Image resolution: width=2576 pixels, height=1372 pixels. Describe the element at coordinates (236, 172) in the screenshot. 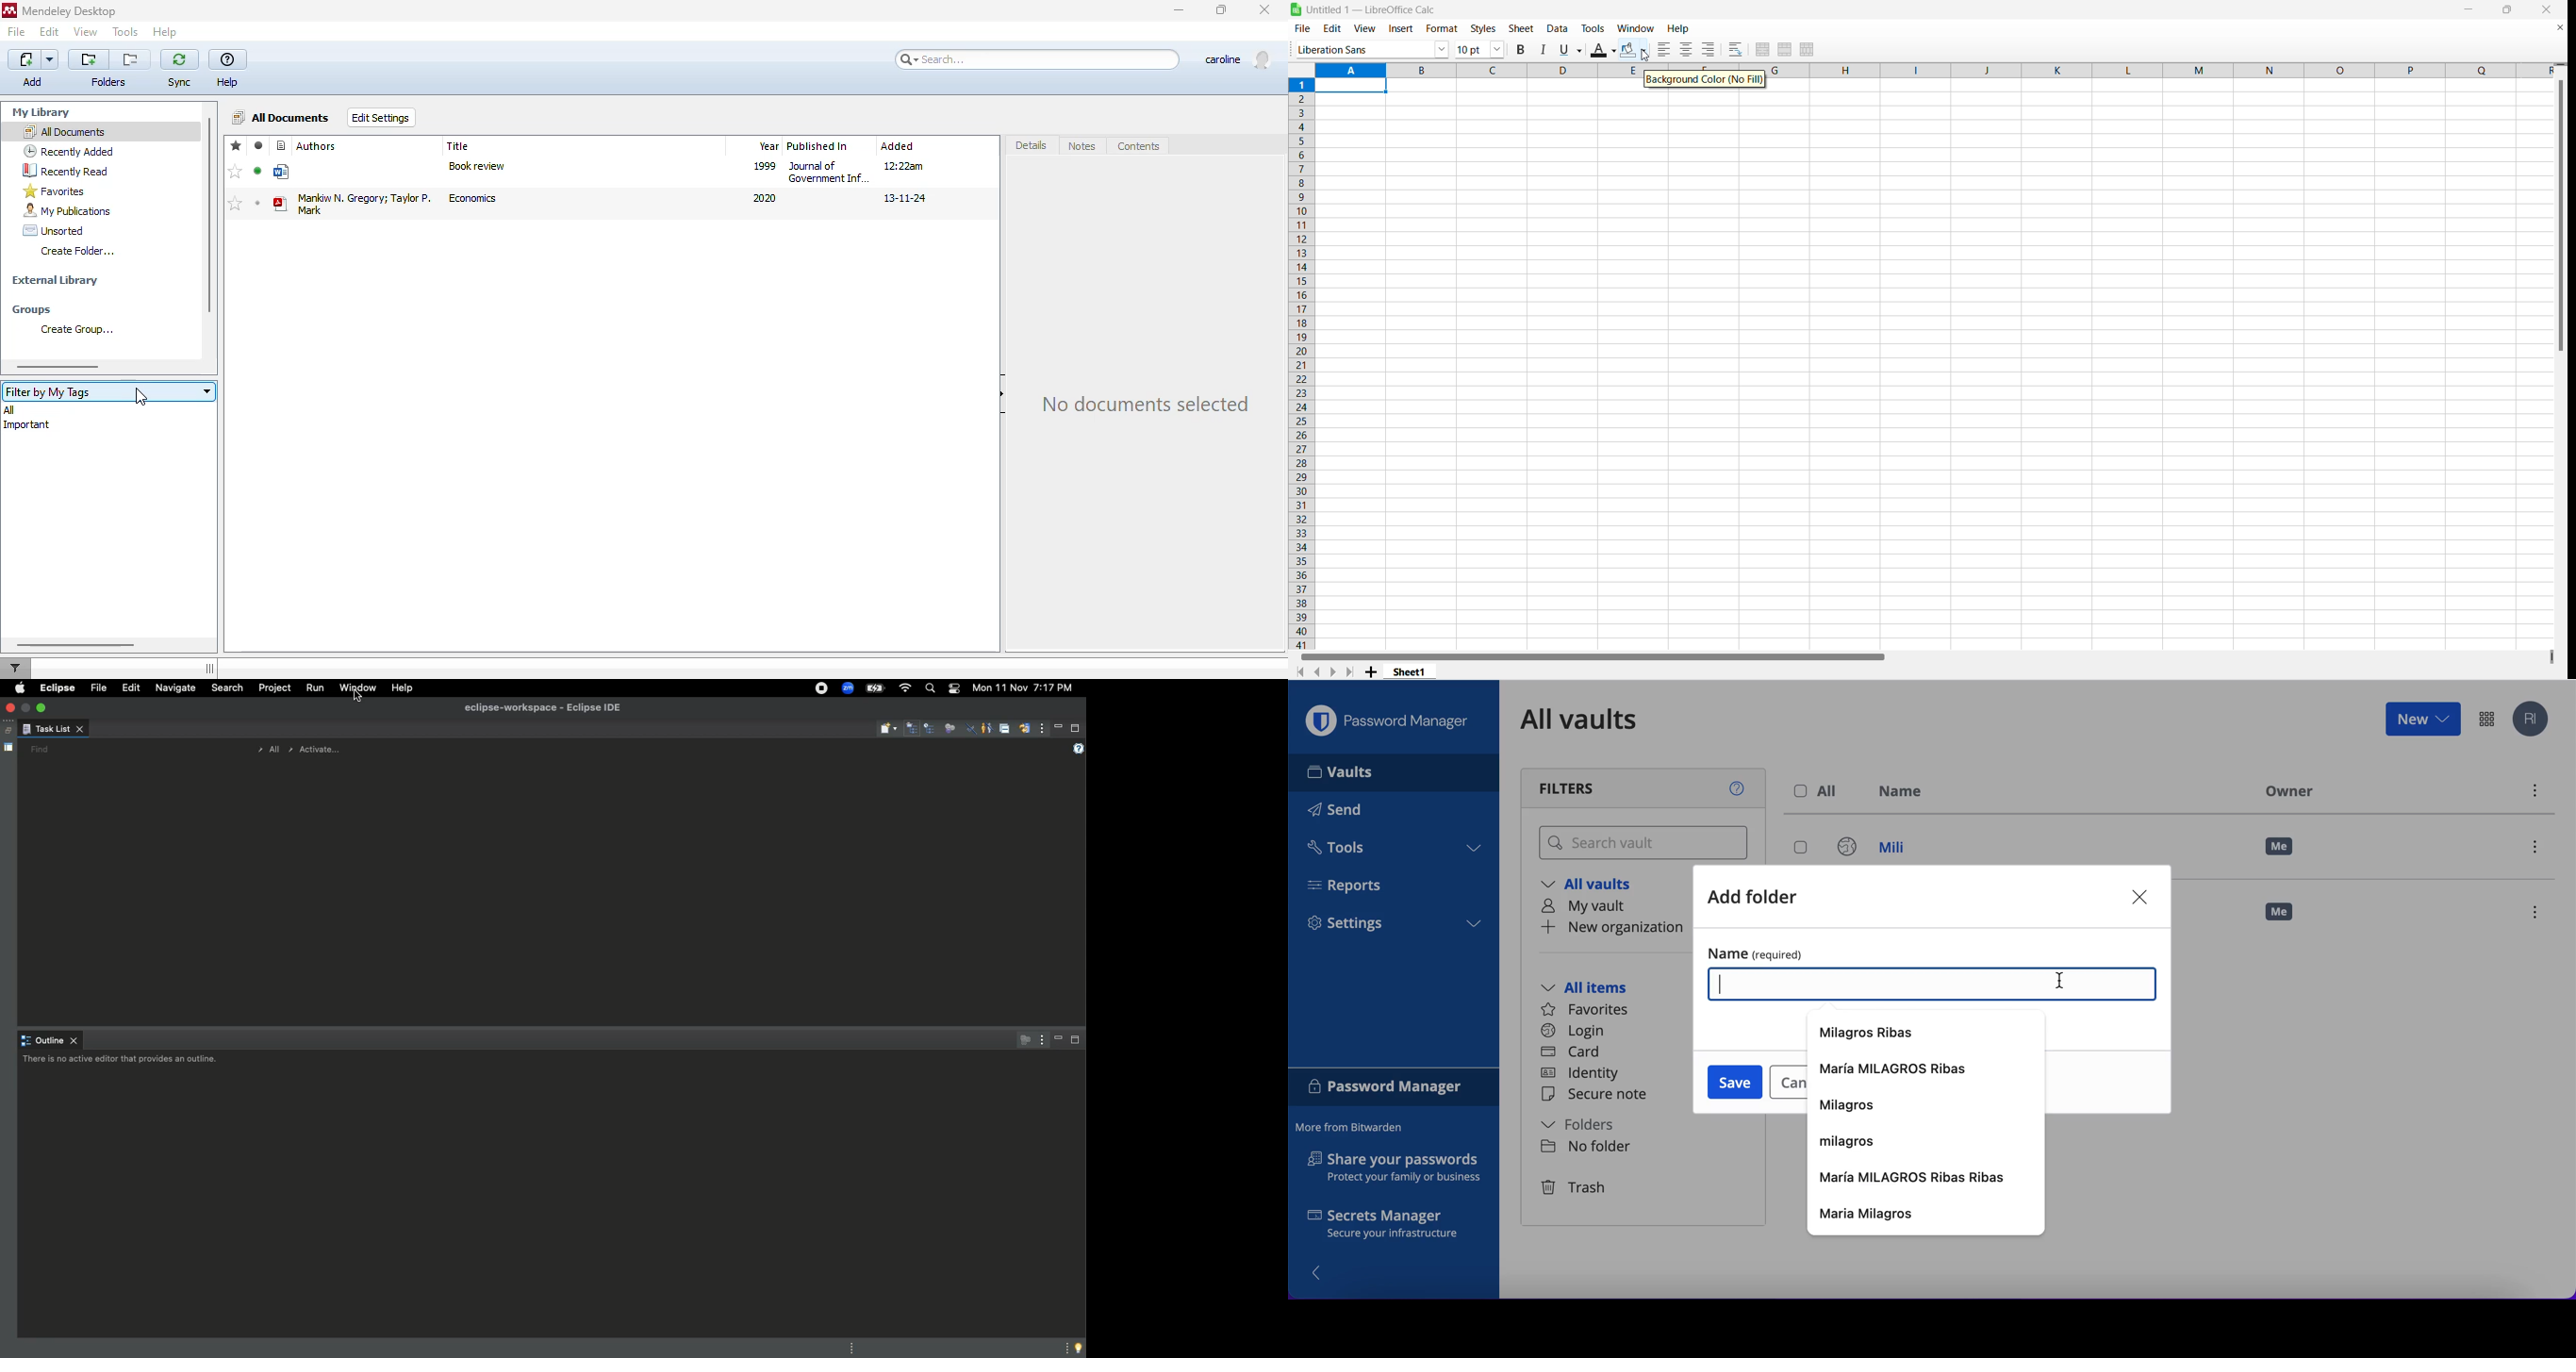

I see `add to favorites` at that location.